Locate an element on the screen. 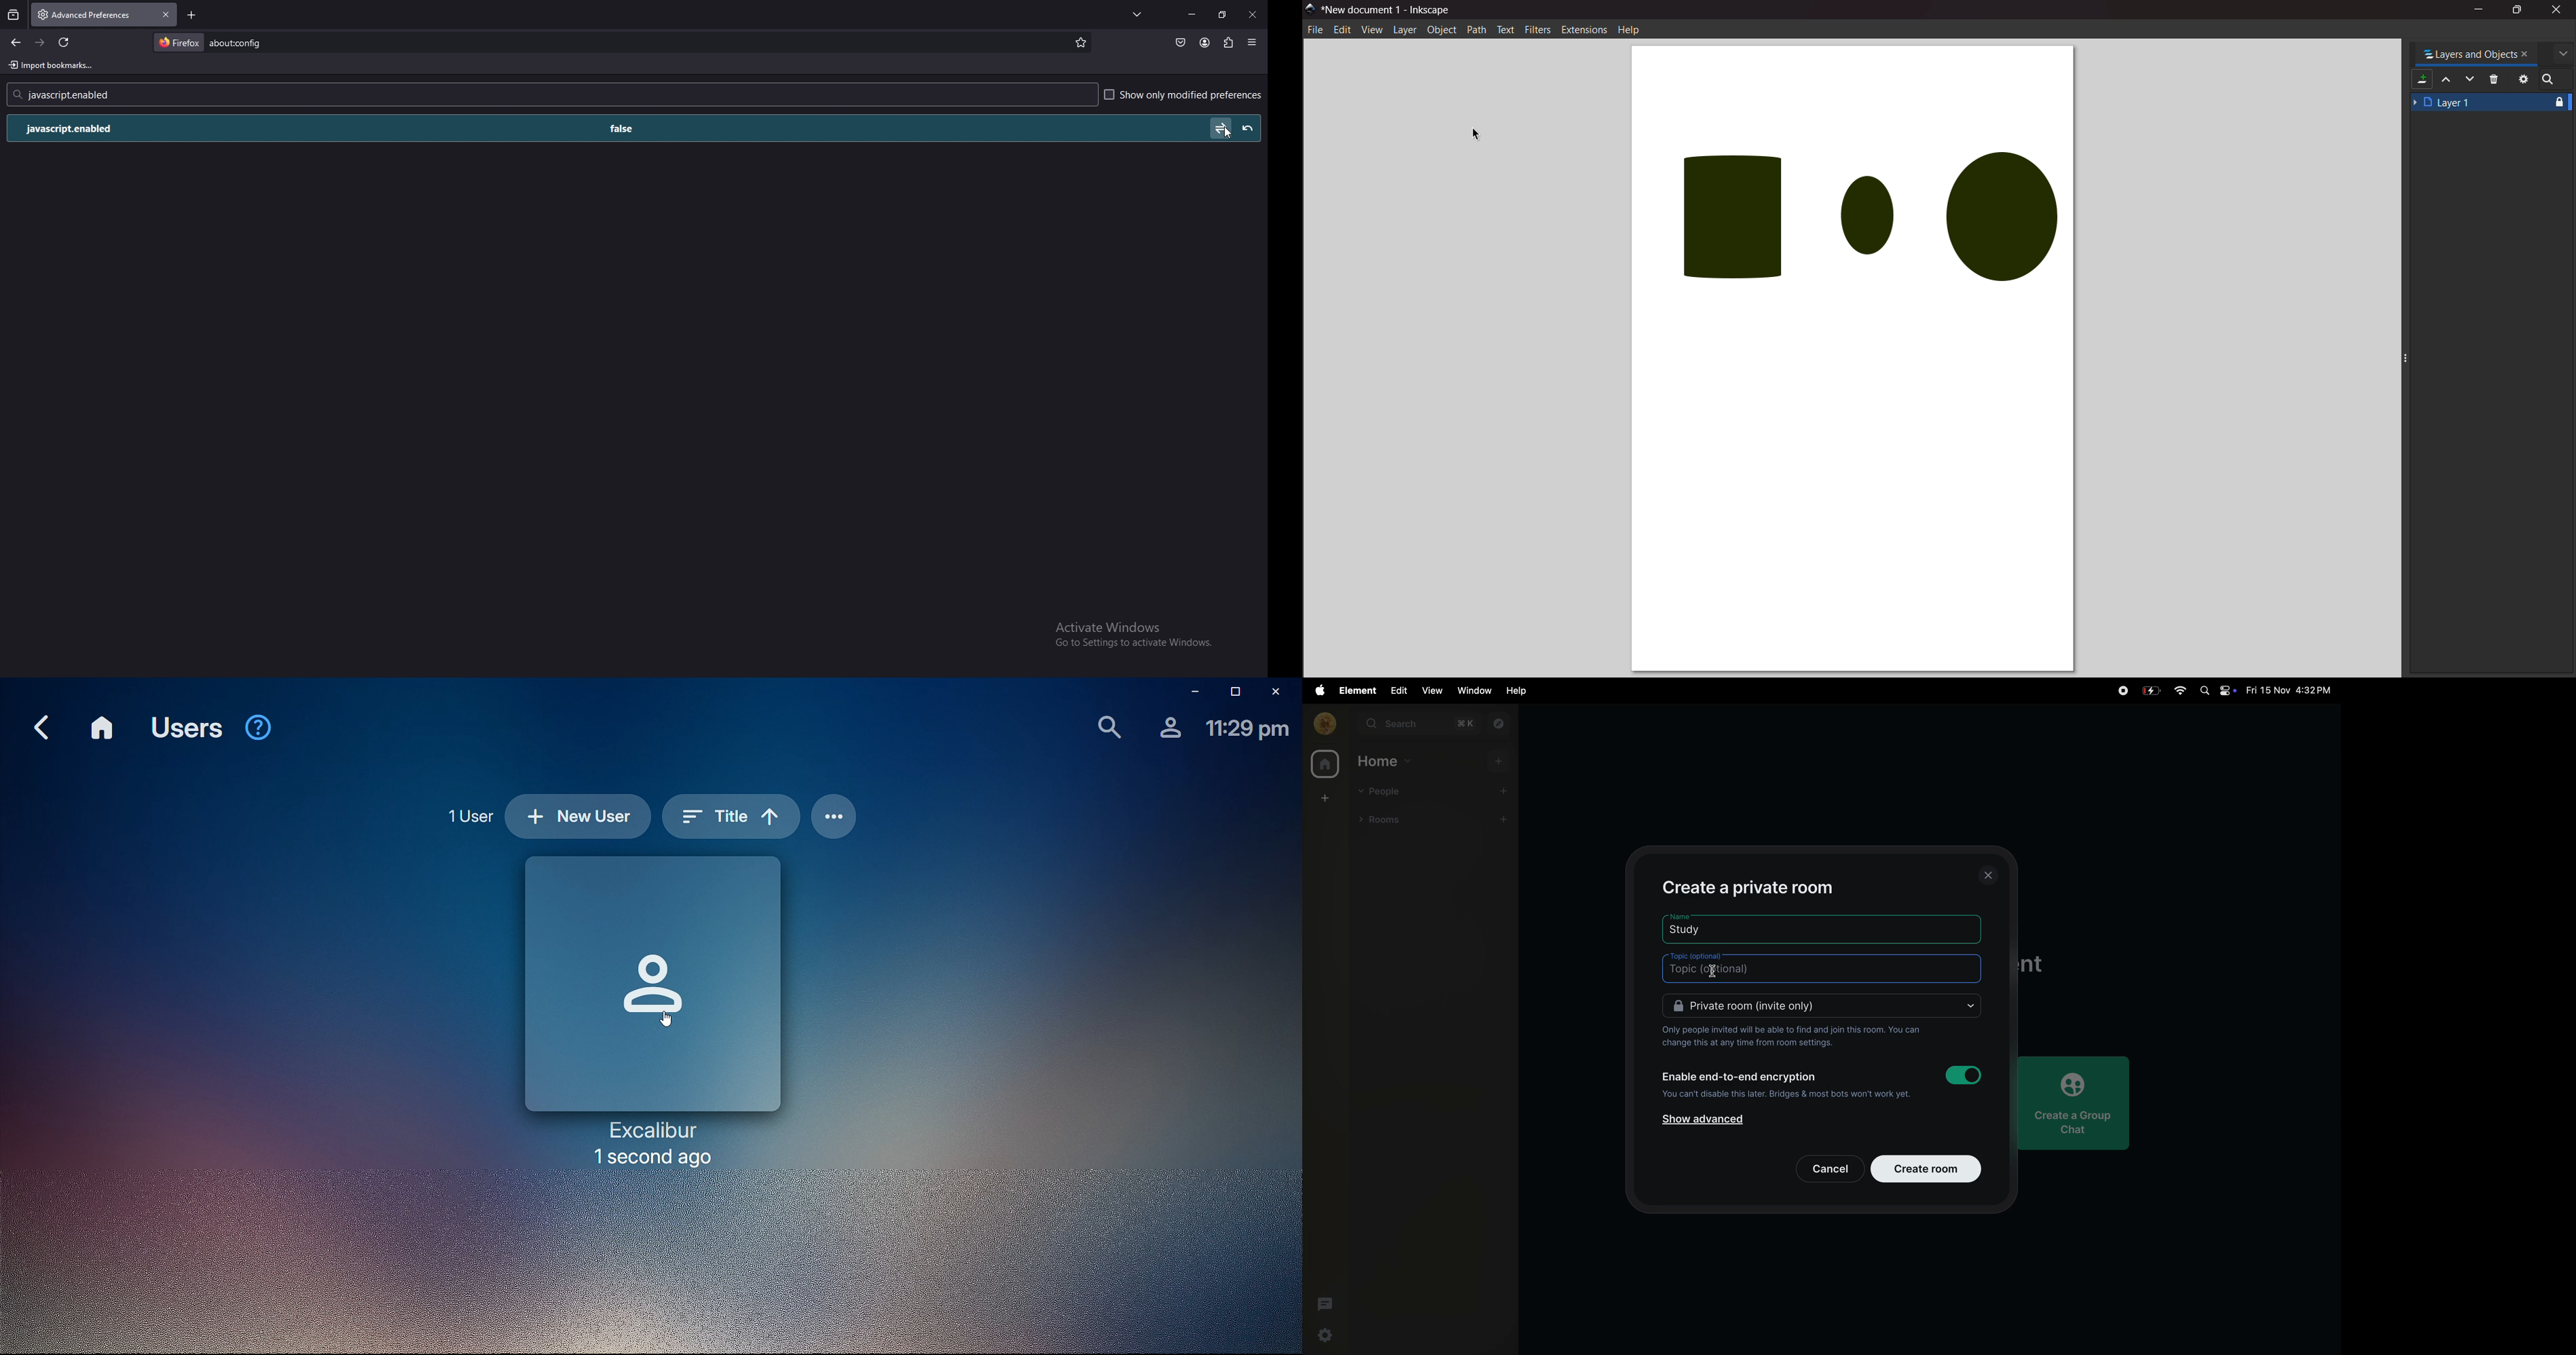  add is located at coordinates (1507, 790).